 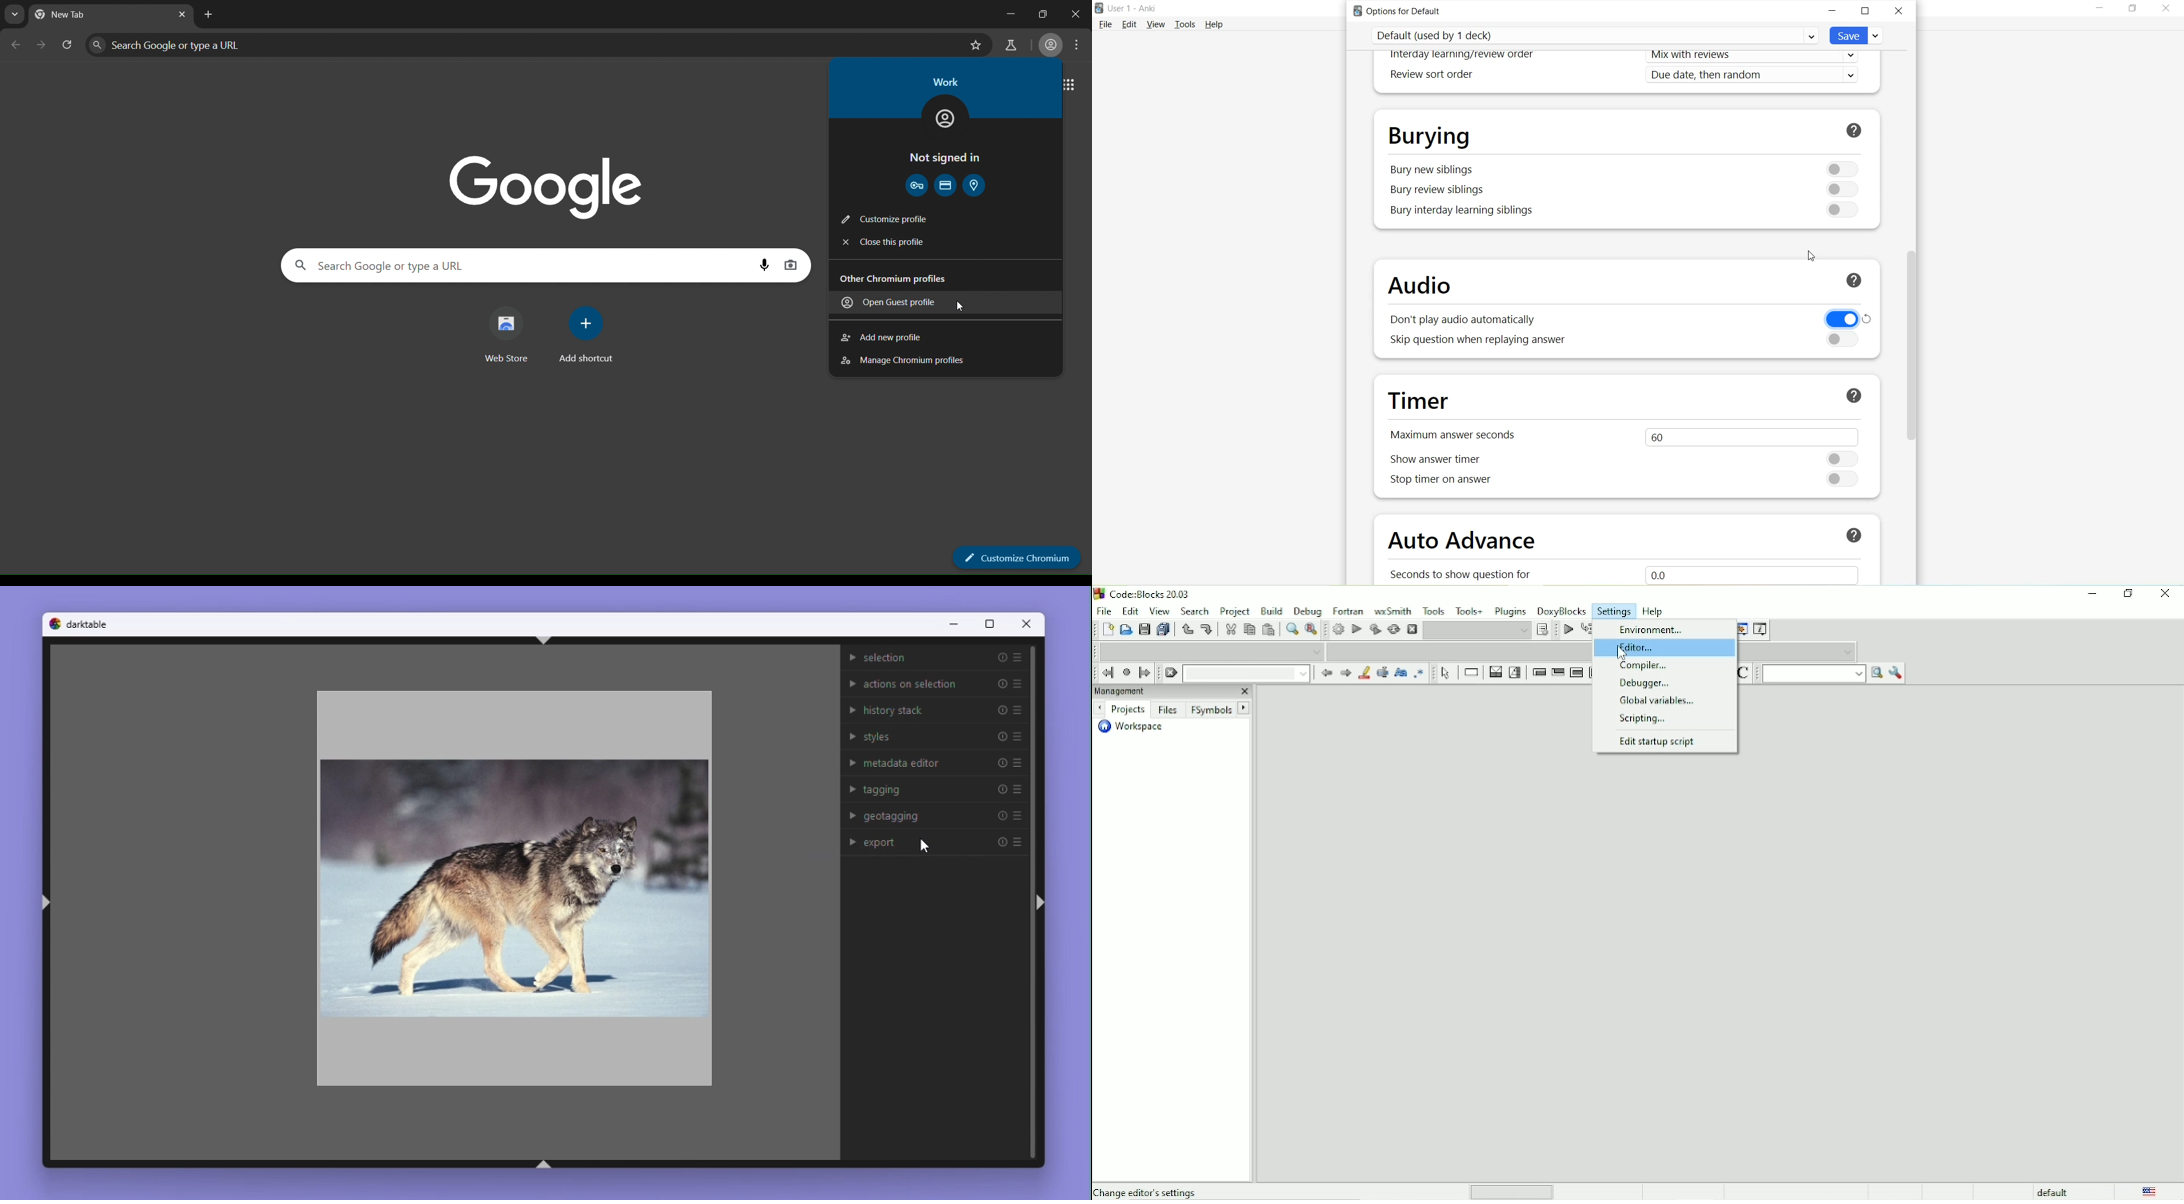 What do you see at coordinates (1302, 674) in the screenshot?
I see `Drop down` at bounding box center [1302, 674].